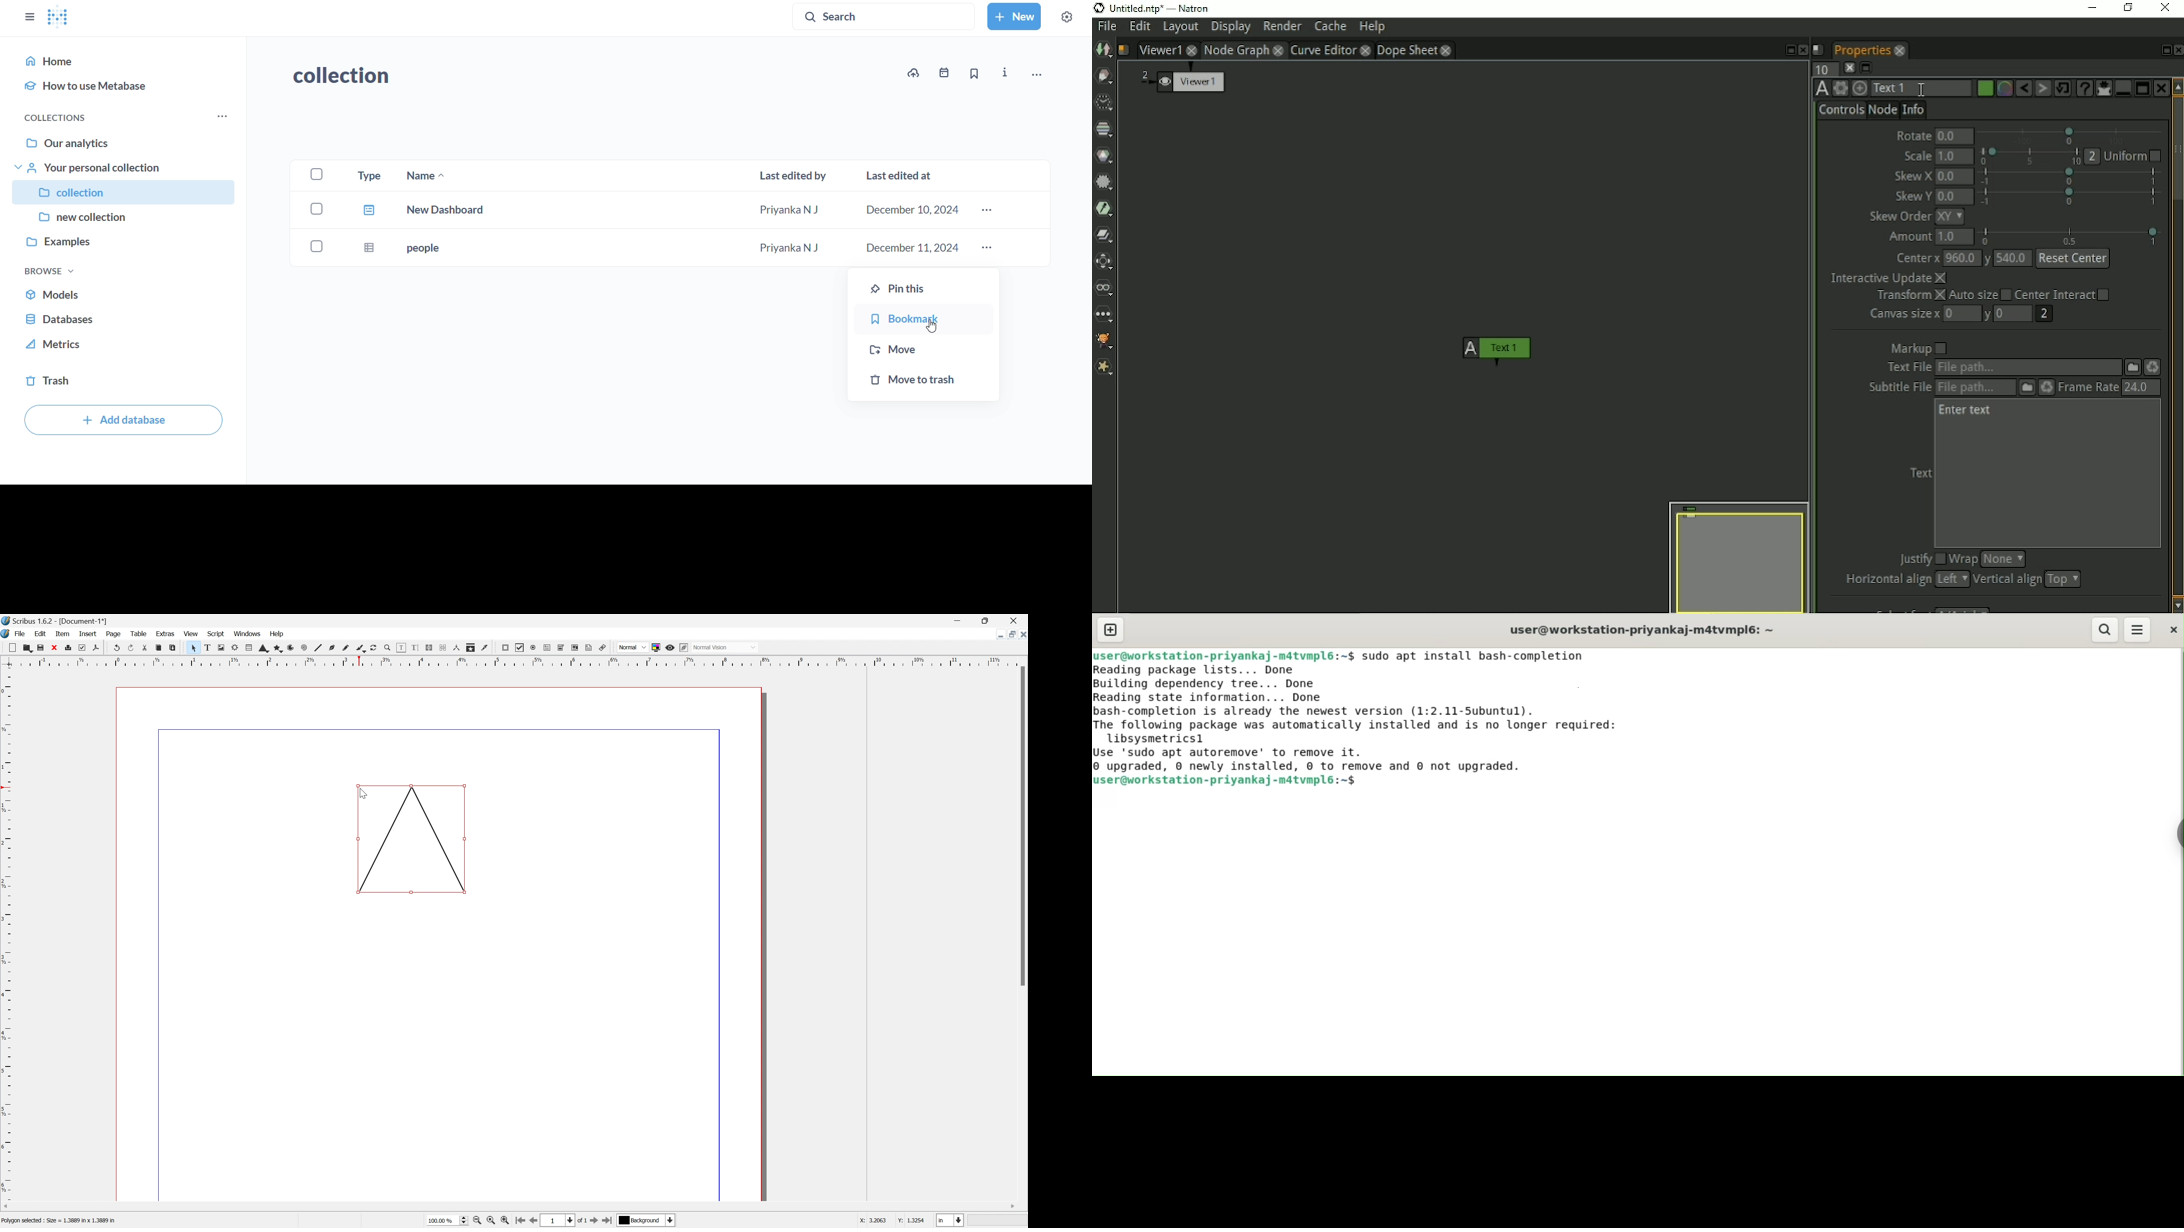 The height and width of the screenshot is (1232, 2184). What do you see at coordinates (176, 648) in the screenshot?
I see `Paste` at bounding box center [176, 648].